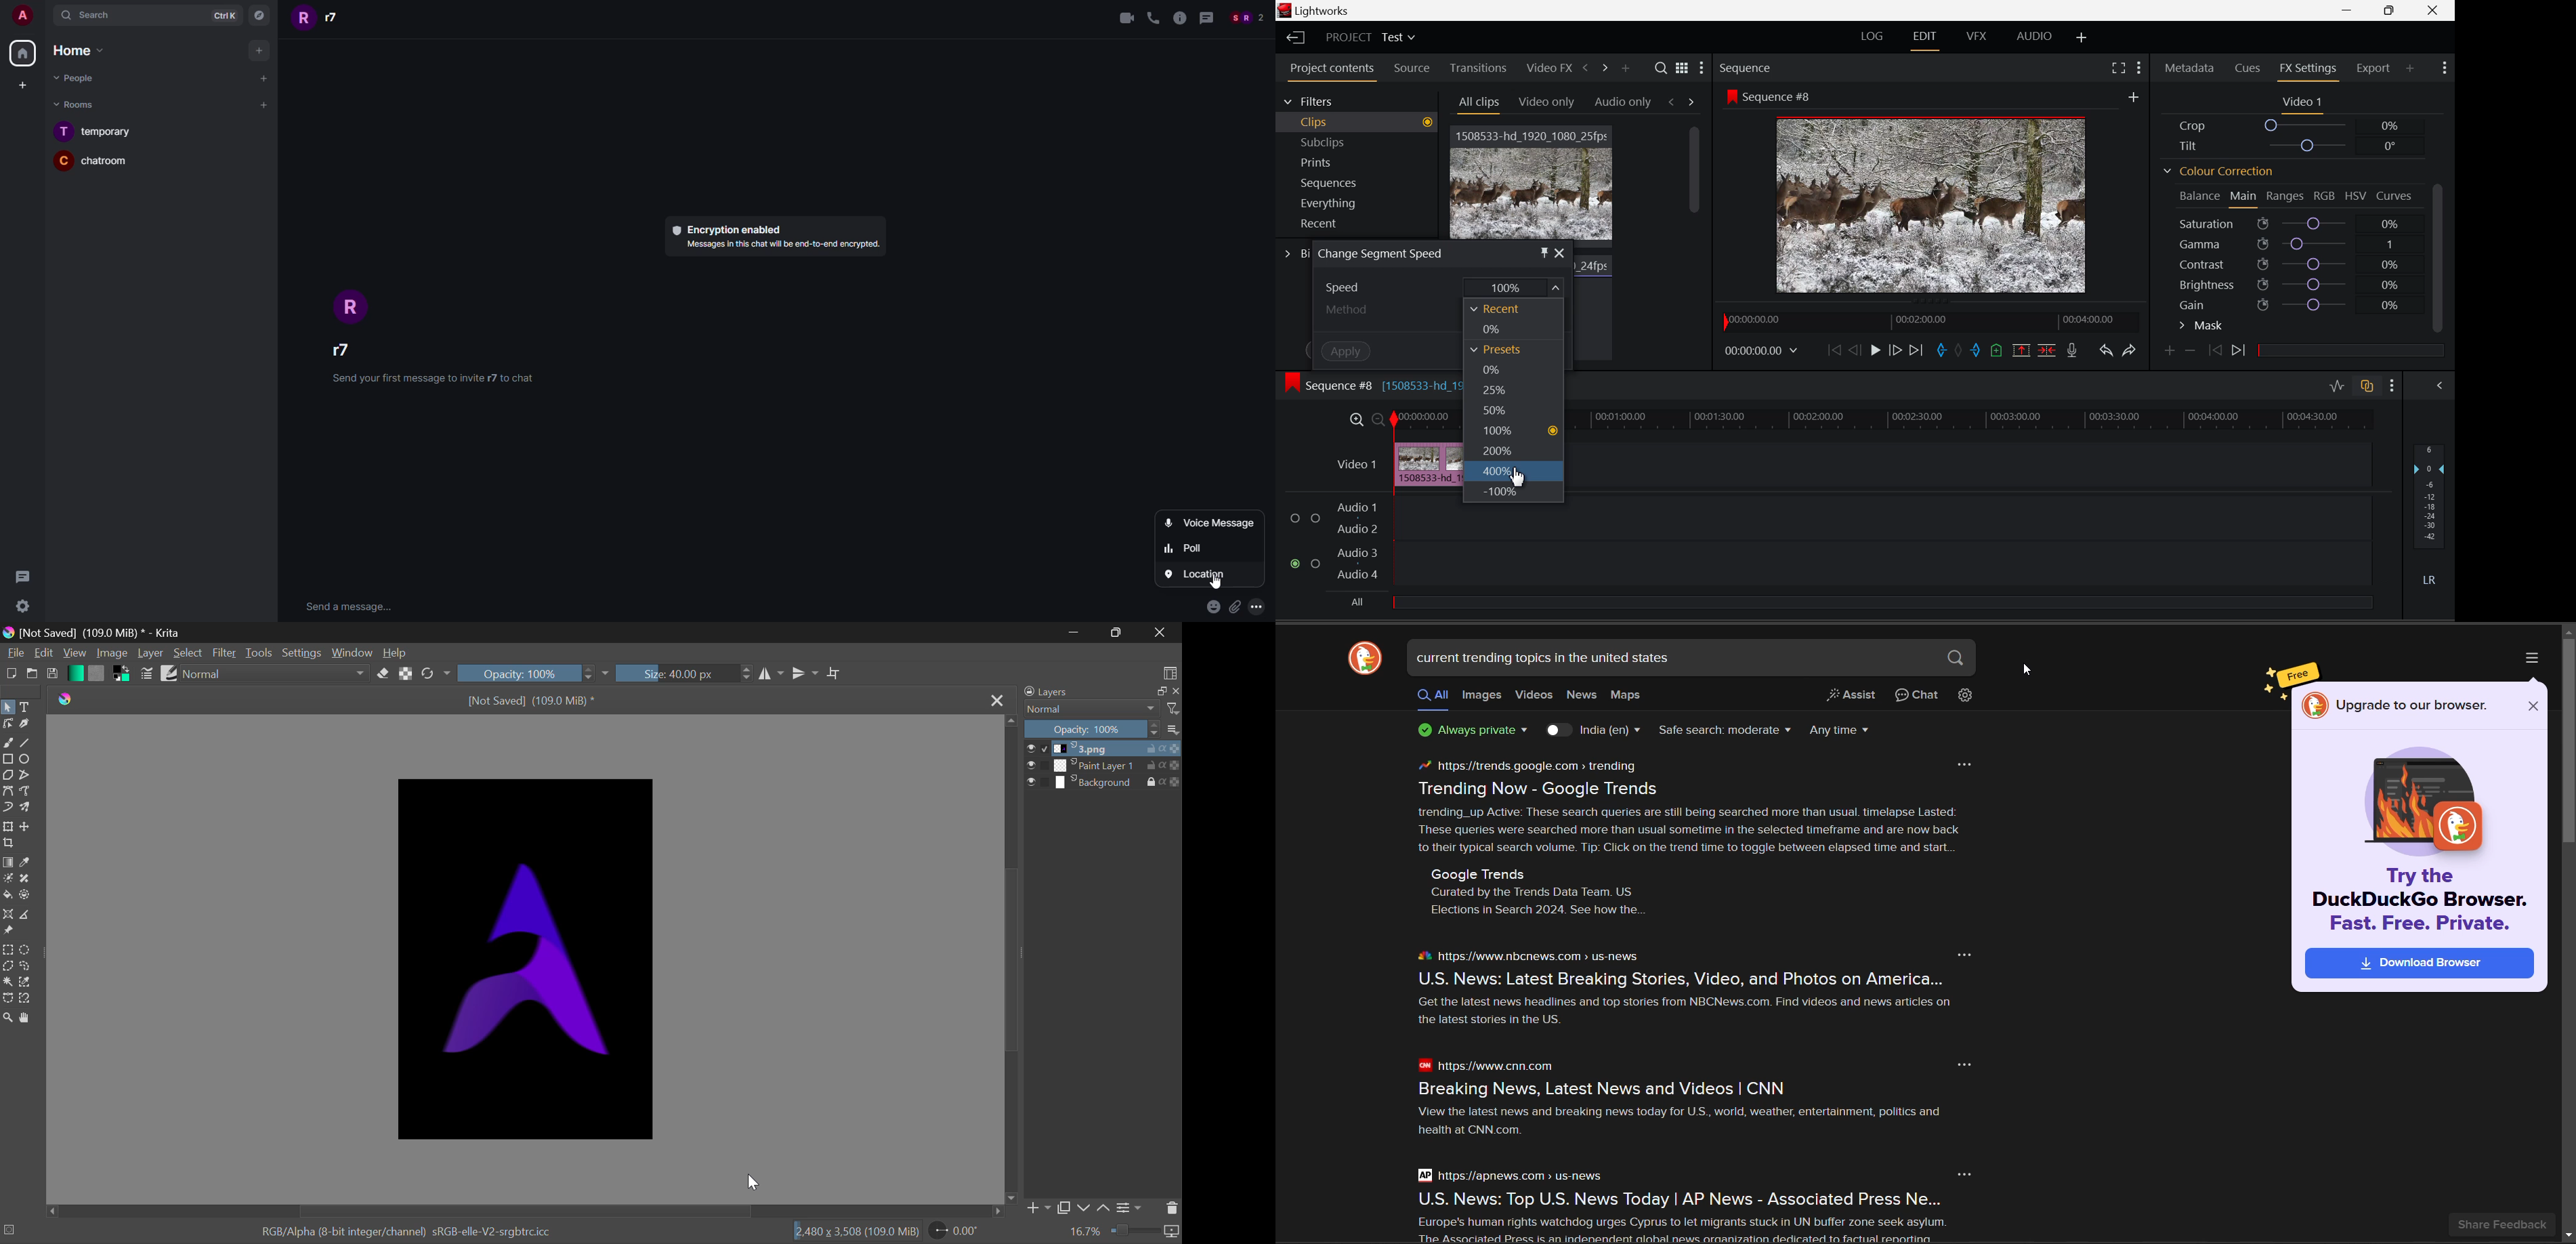 The height and width of the screenshot is (1260, 2576). I want to click on Edit Shapes, so click(7, 725).